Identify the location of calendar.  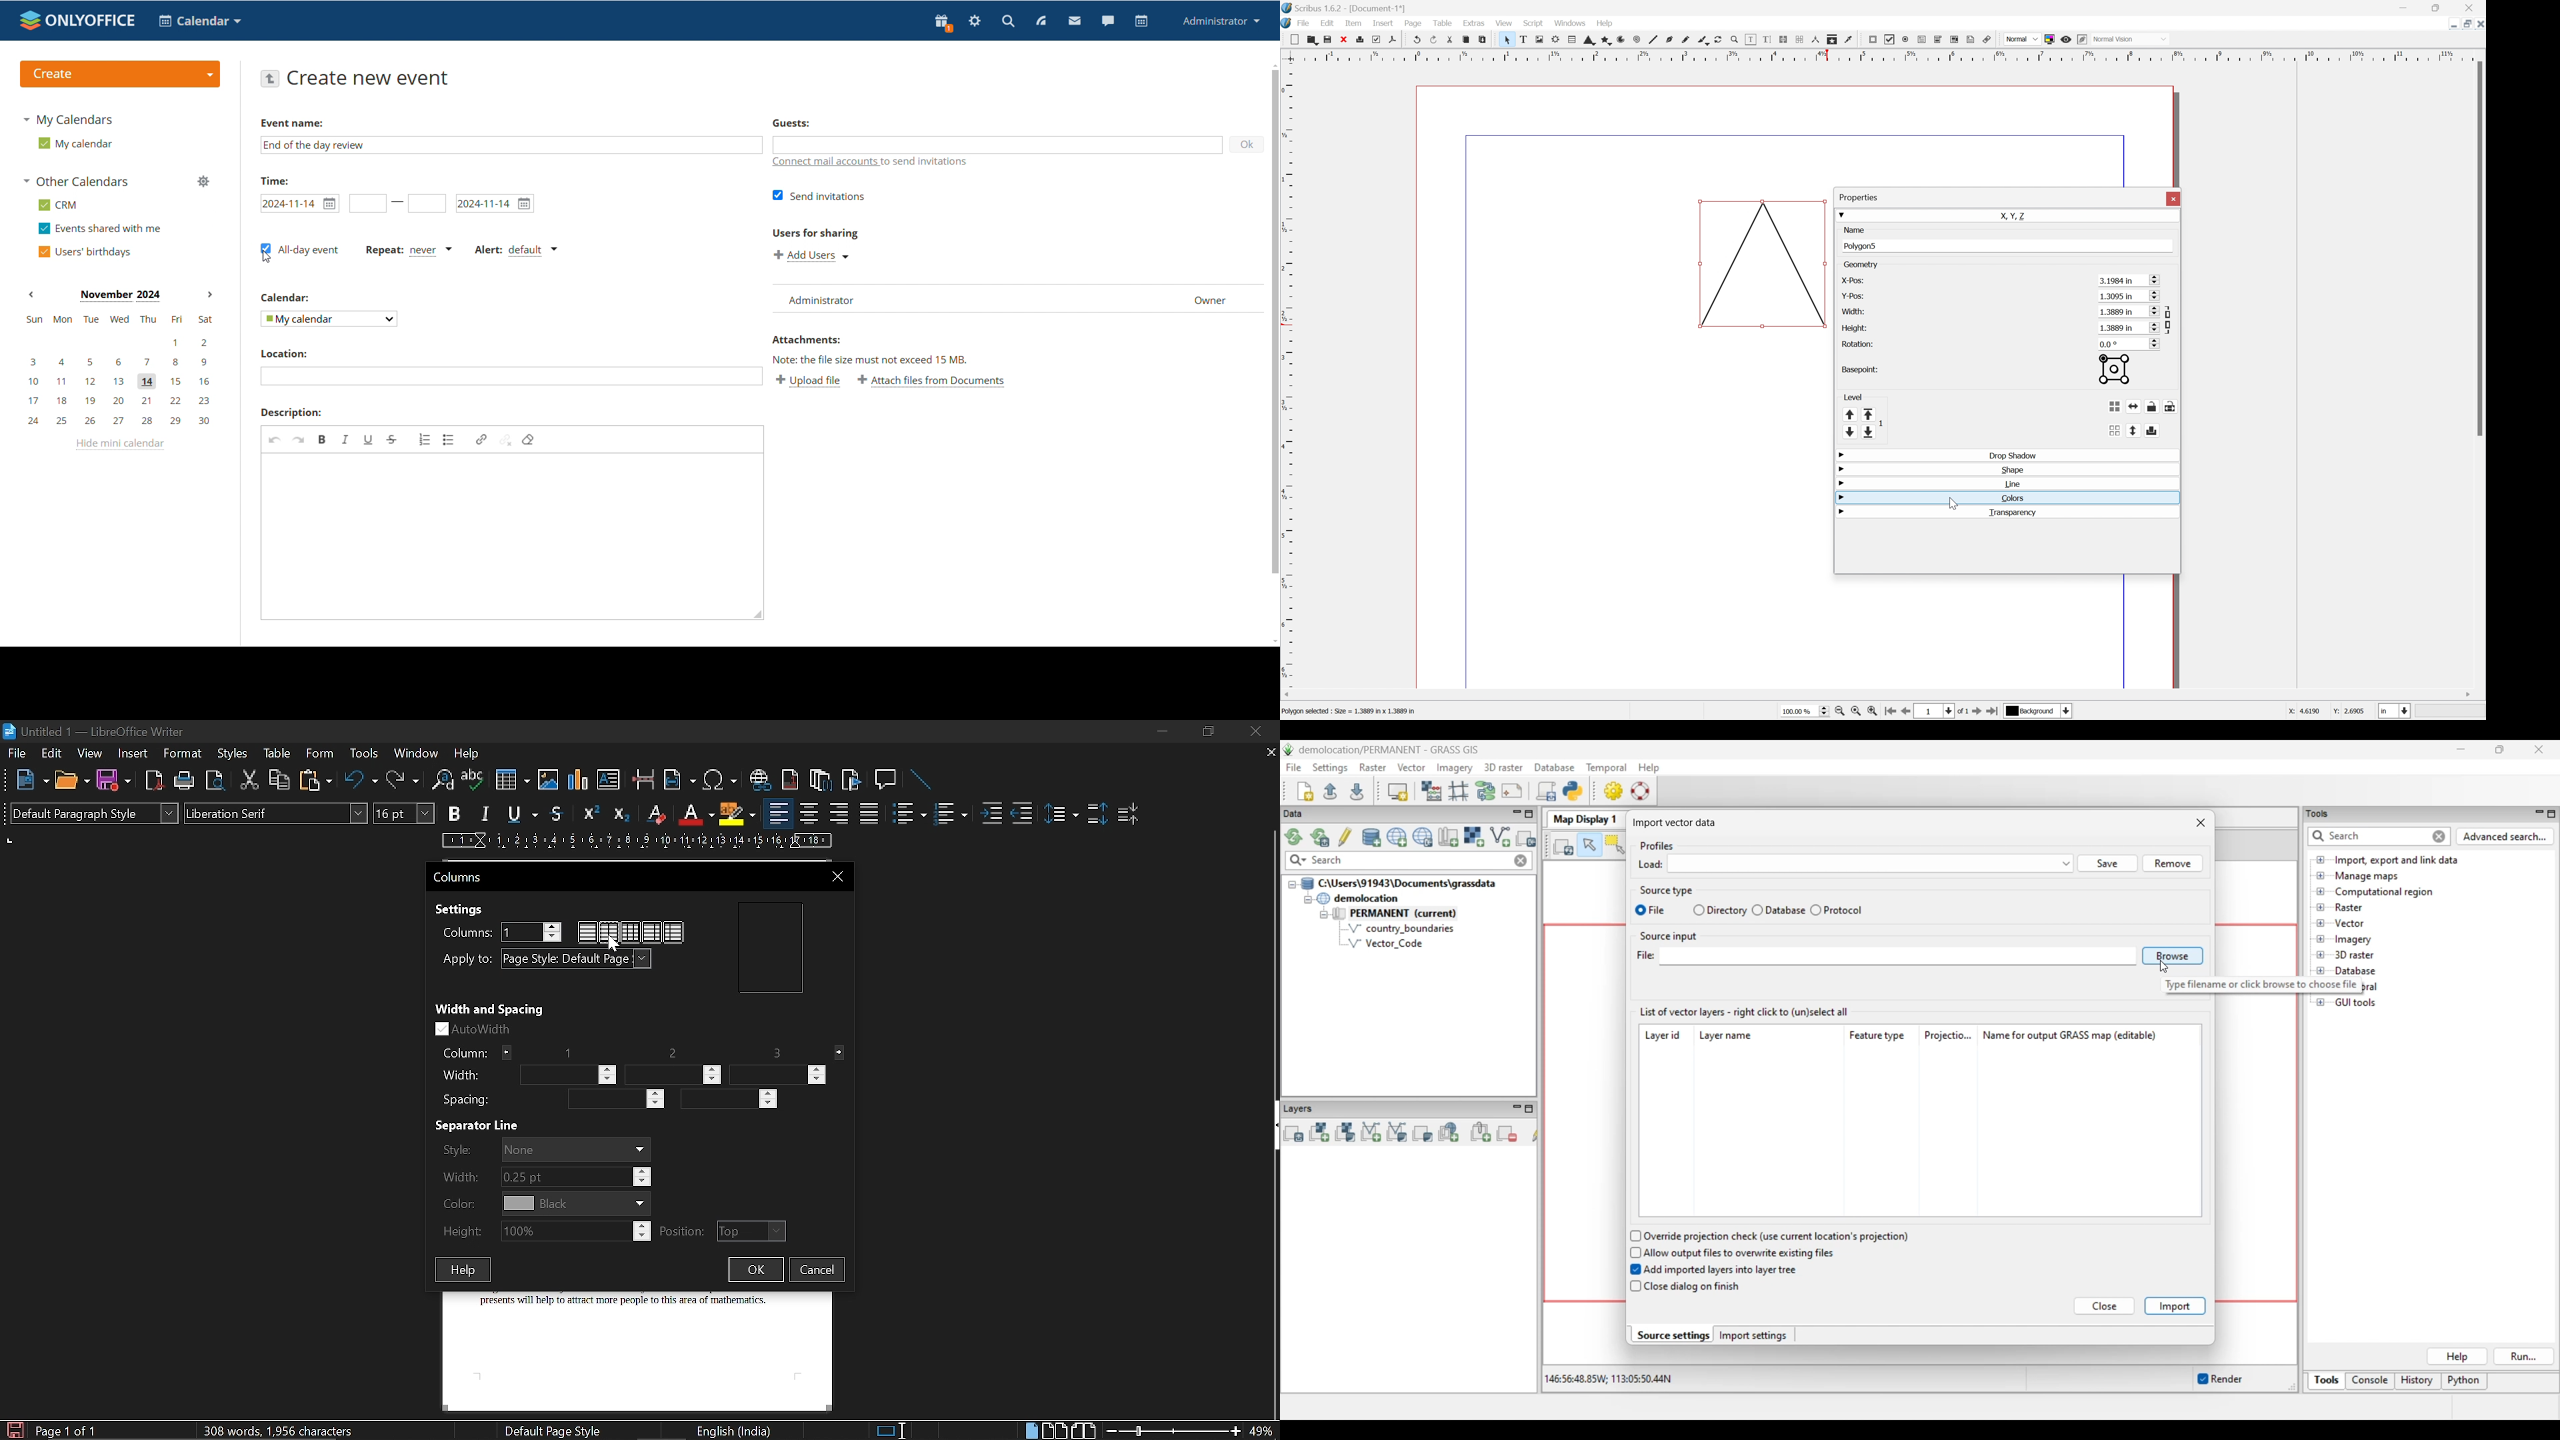
(287, 297).